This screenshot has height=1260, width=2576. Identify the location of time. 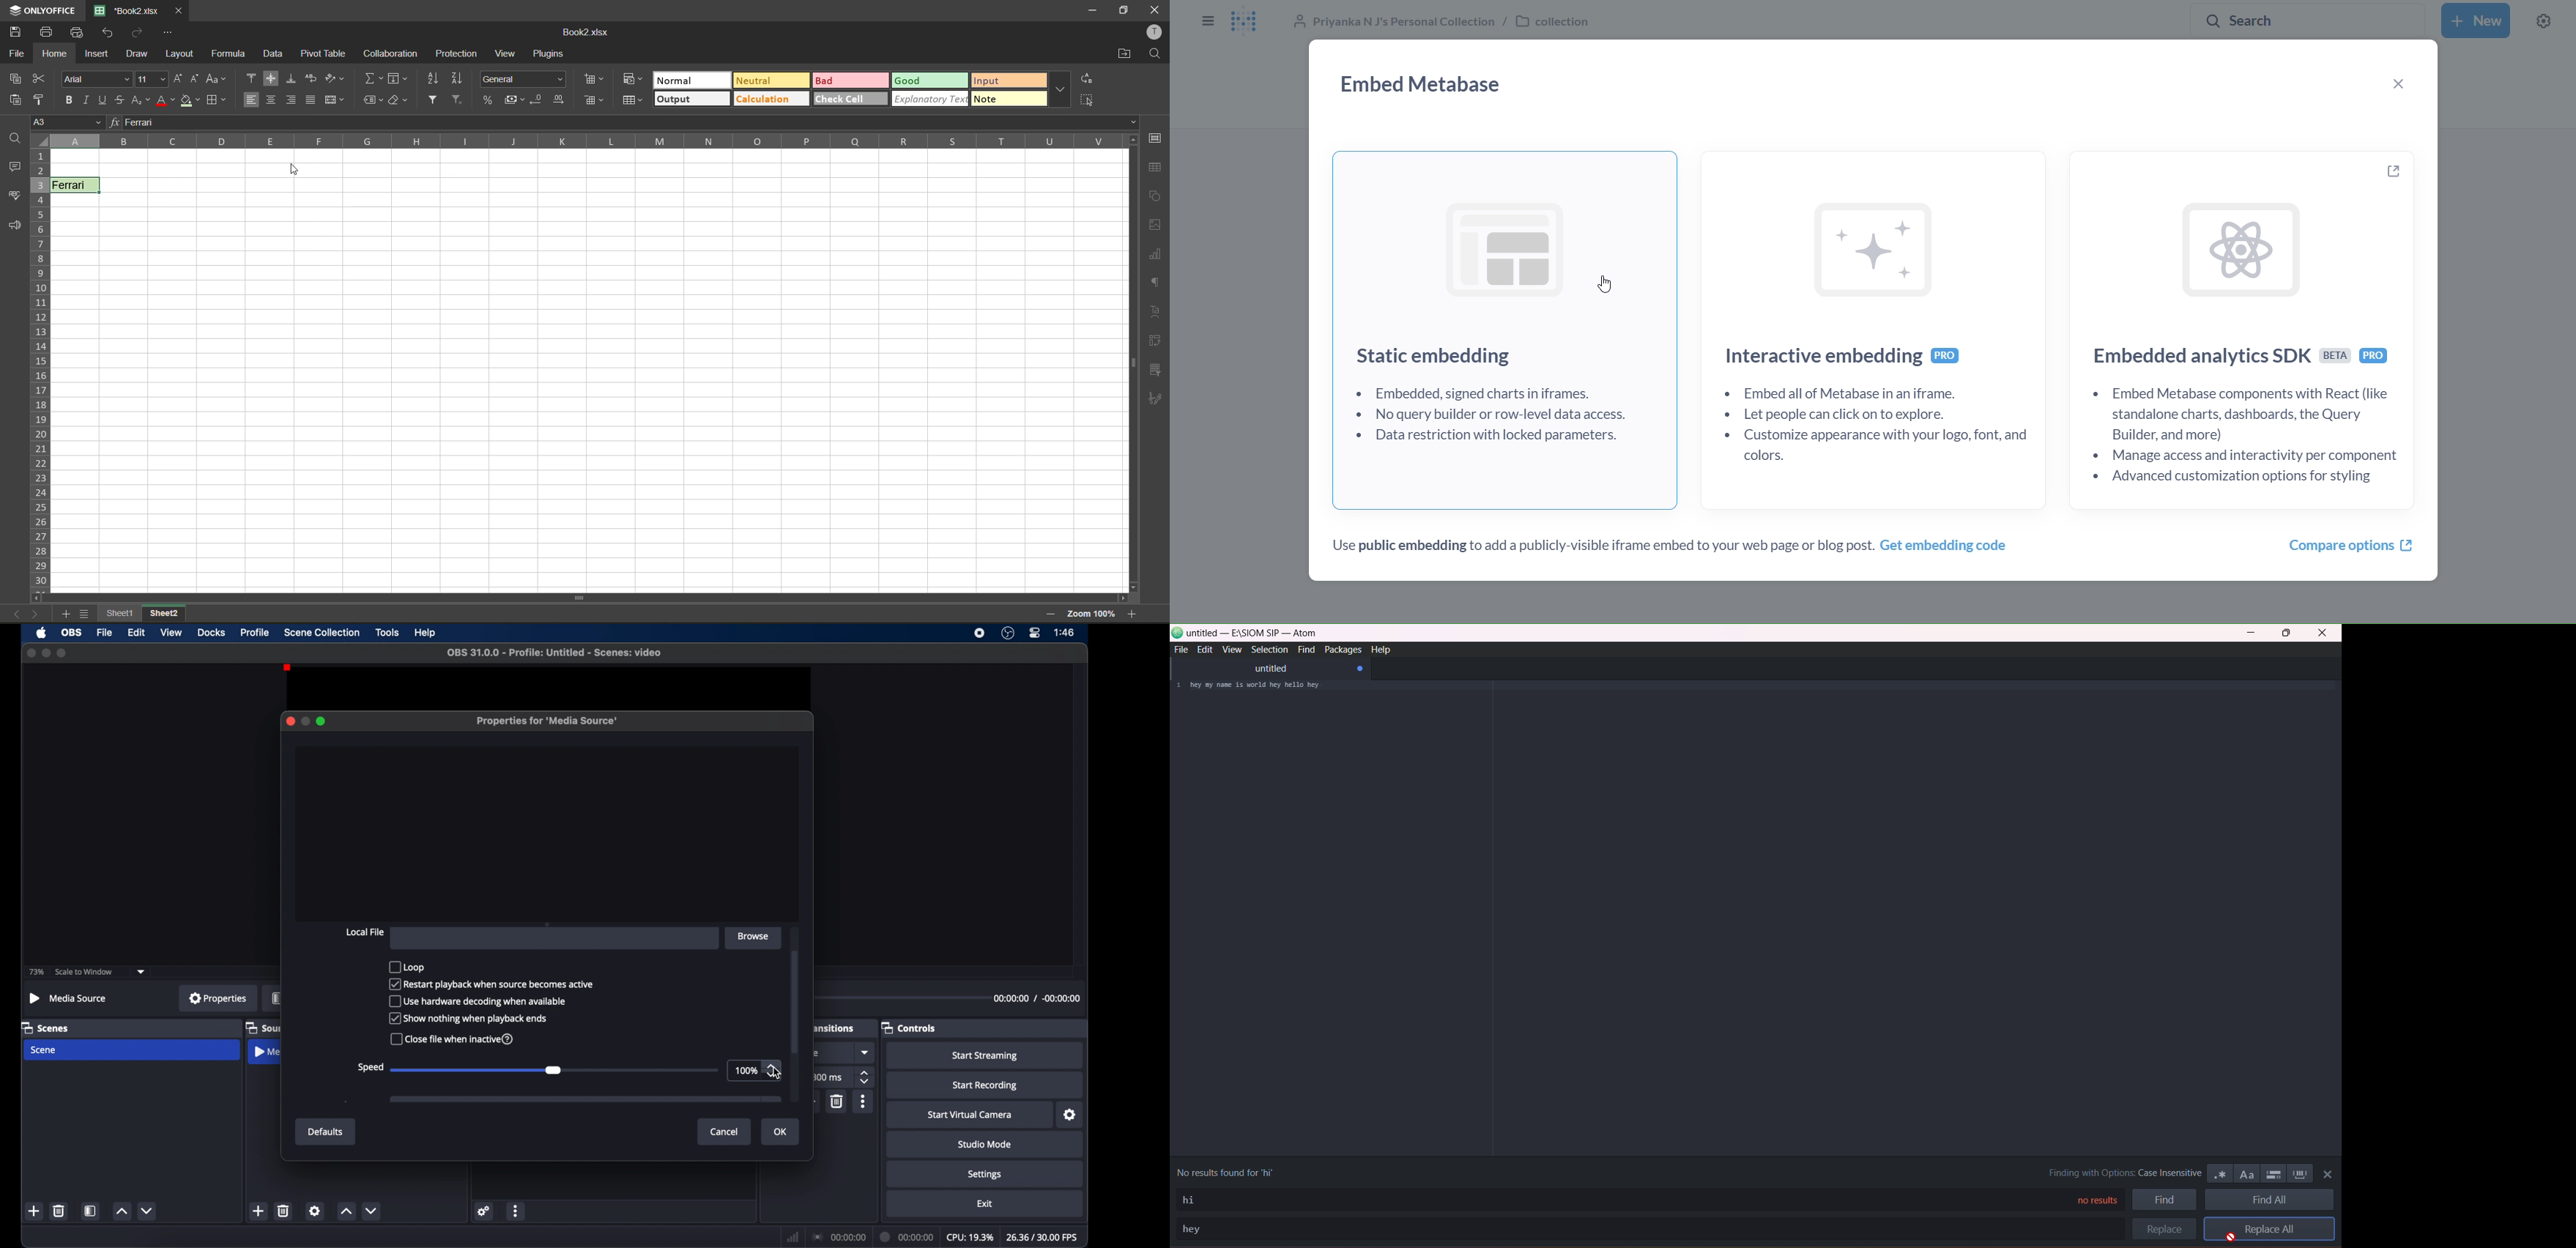
(1065, 632).